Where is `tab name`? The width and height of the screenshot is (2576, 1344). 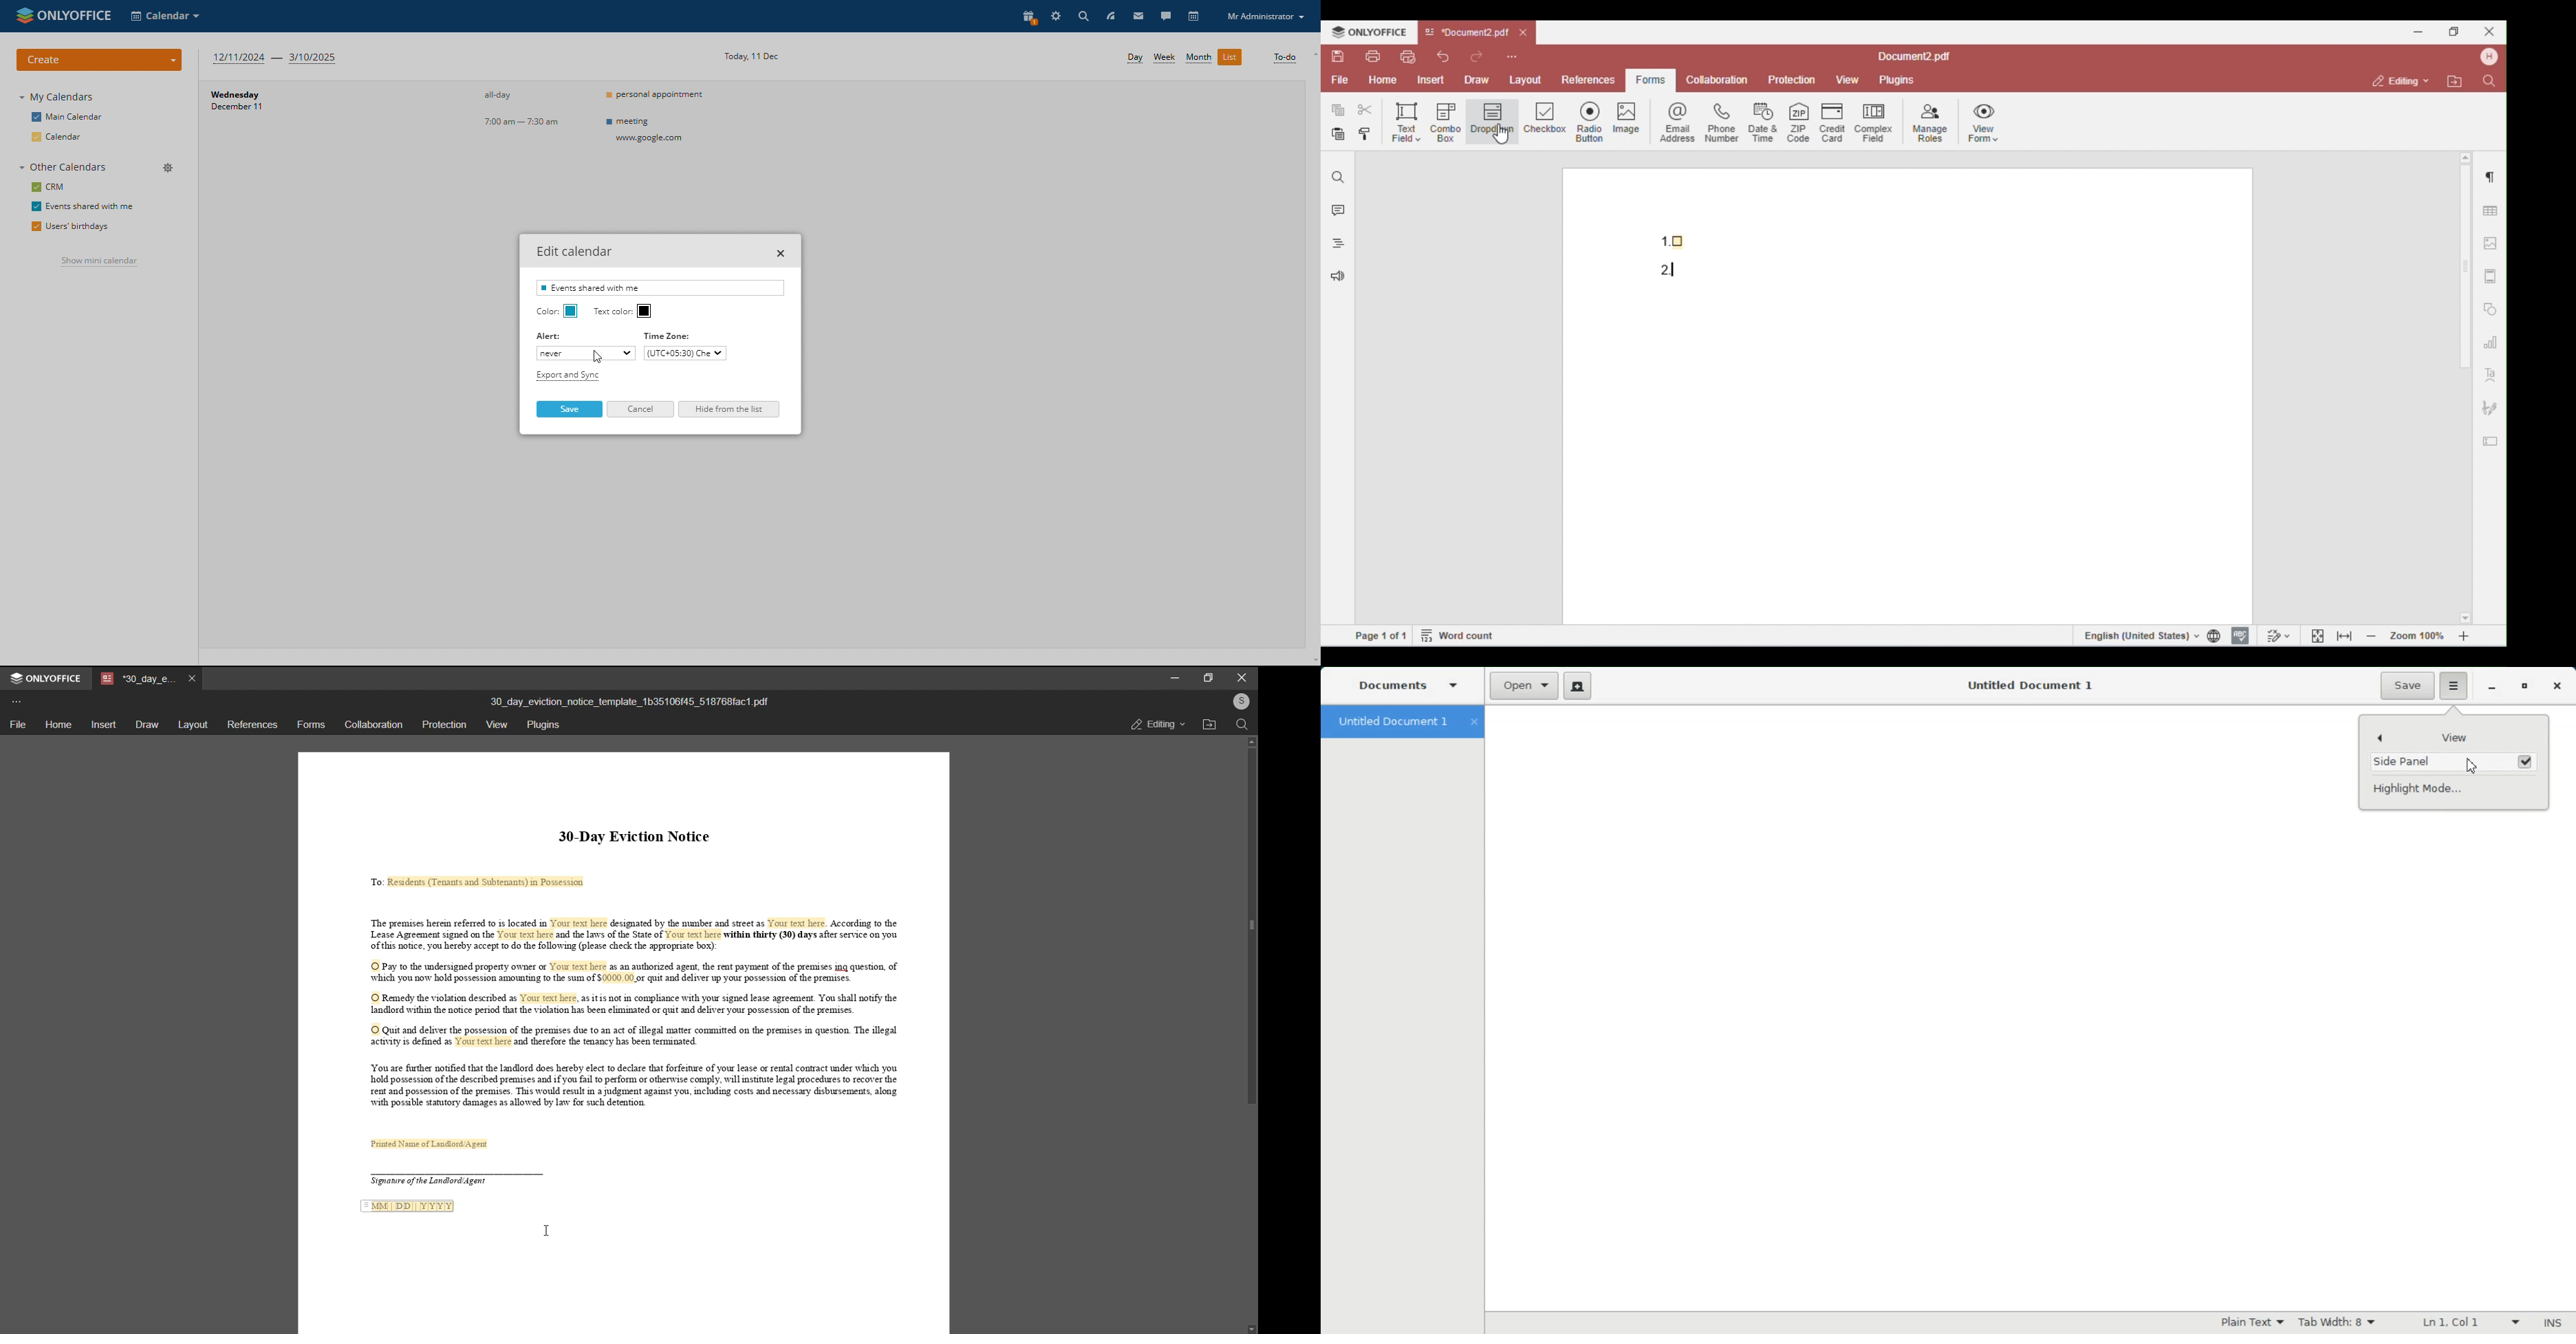 tab name is located at coordinates (139, 679).